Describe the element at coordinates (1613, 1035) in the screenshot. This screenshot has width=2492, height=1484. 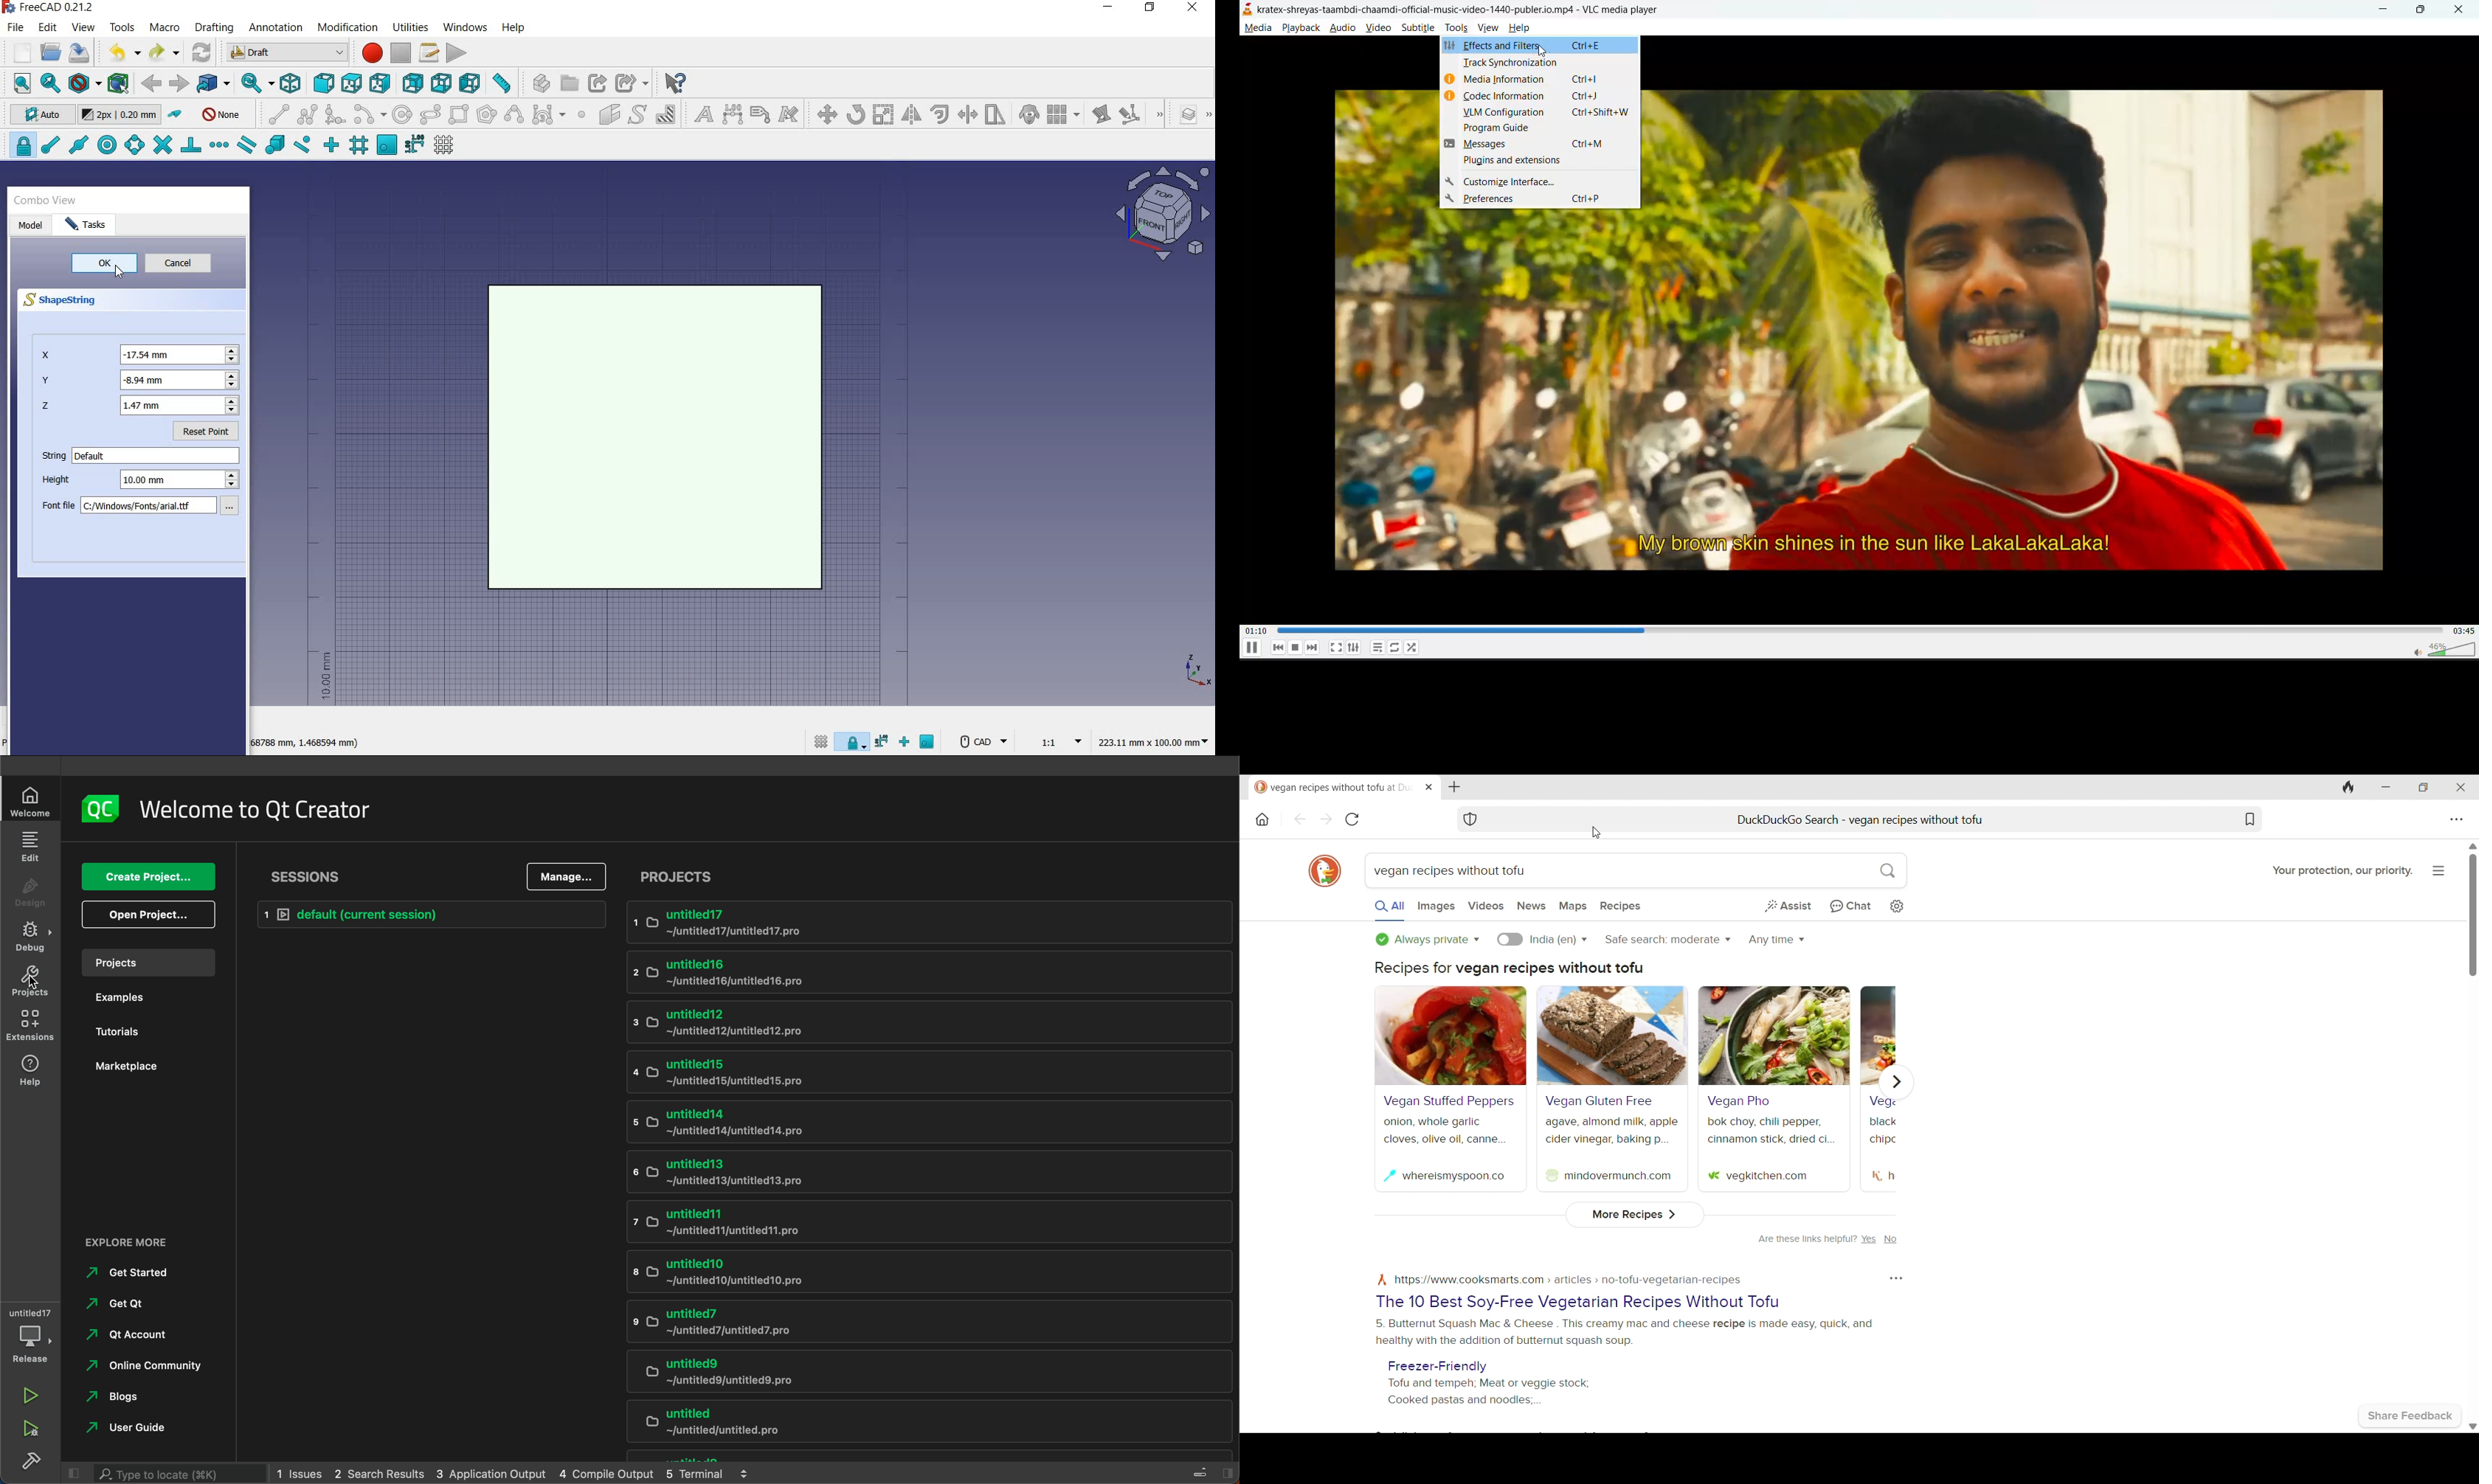
I see `Article banner` at that location.